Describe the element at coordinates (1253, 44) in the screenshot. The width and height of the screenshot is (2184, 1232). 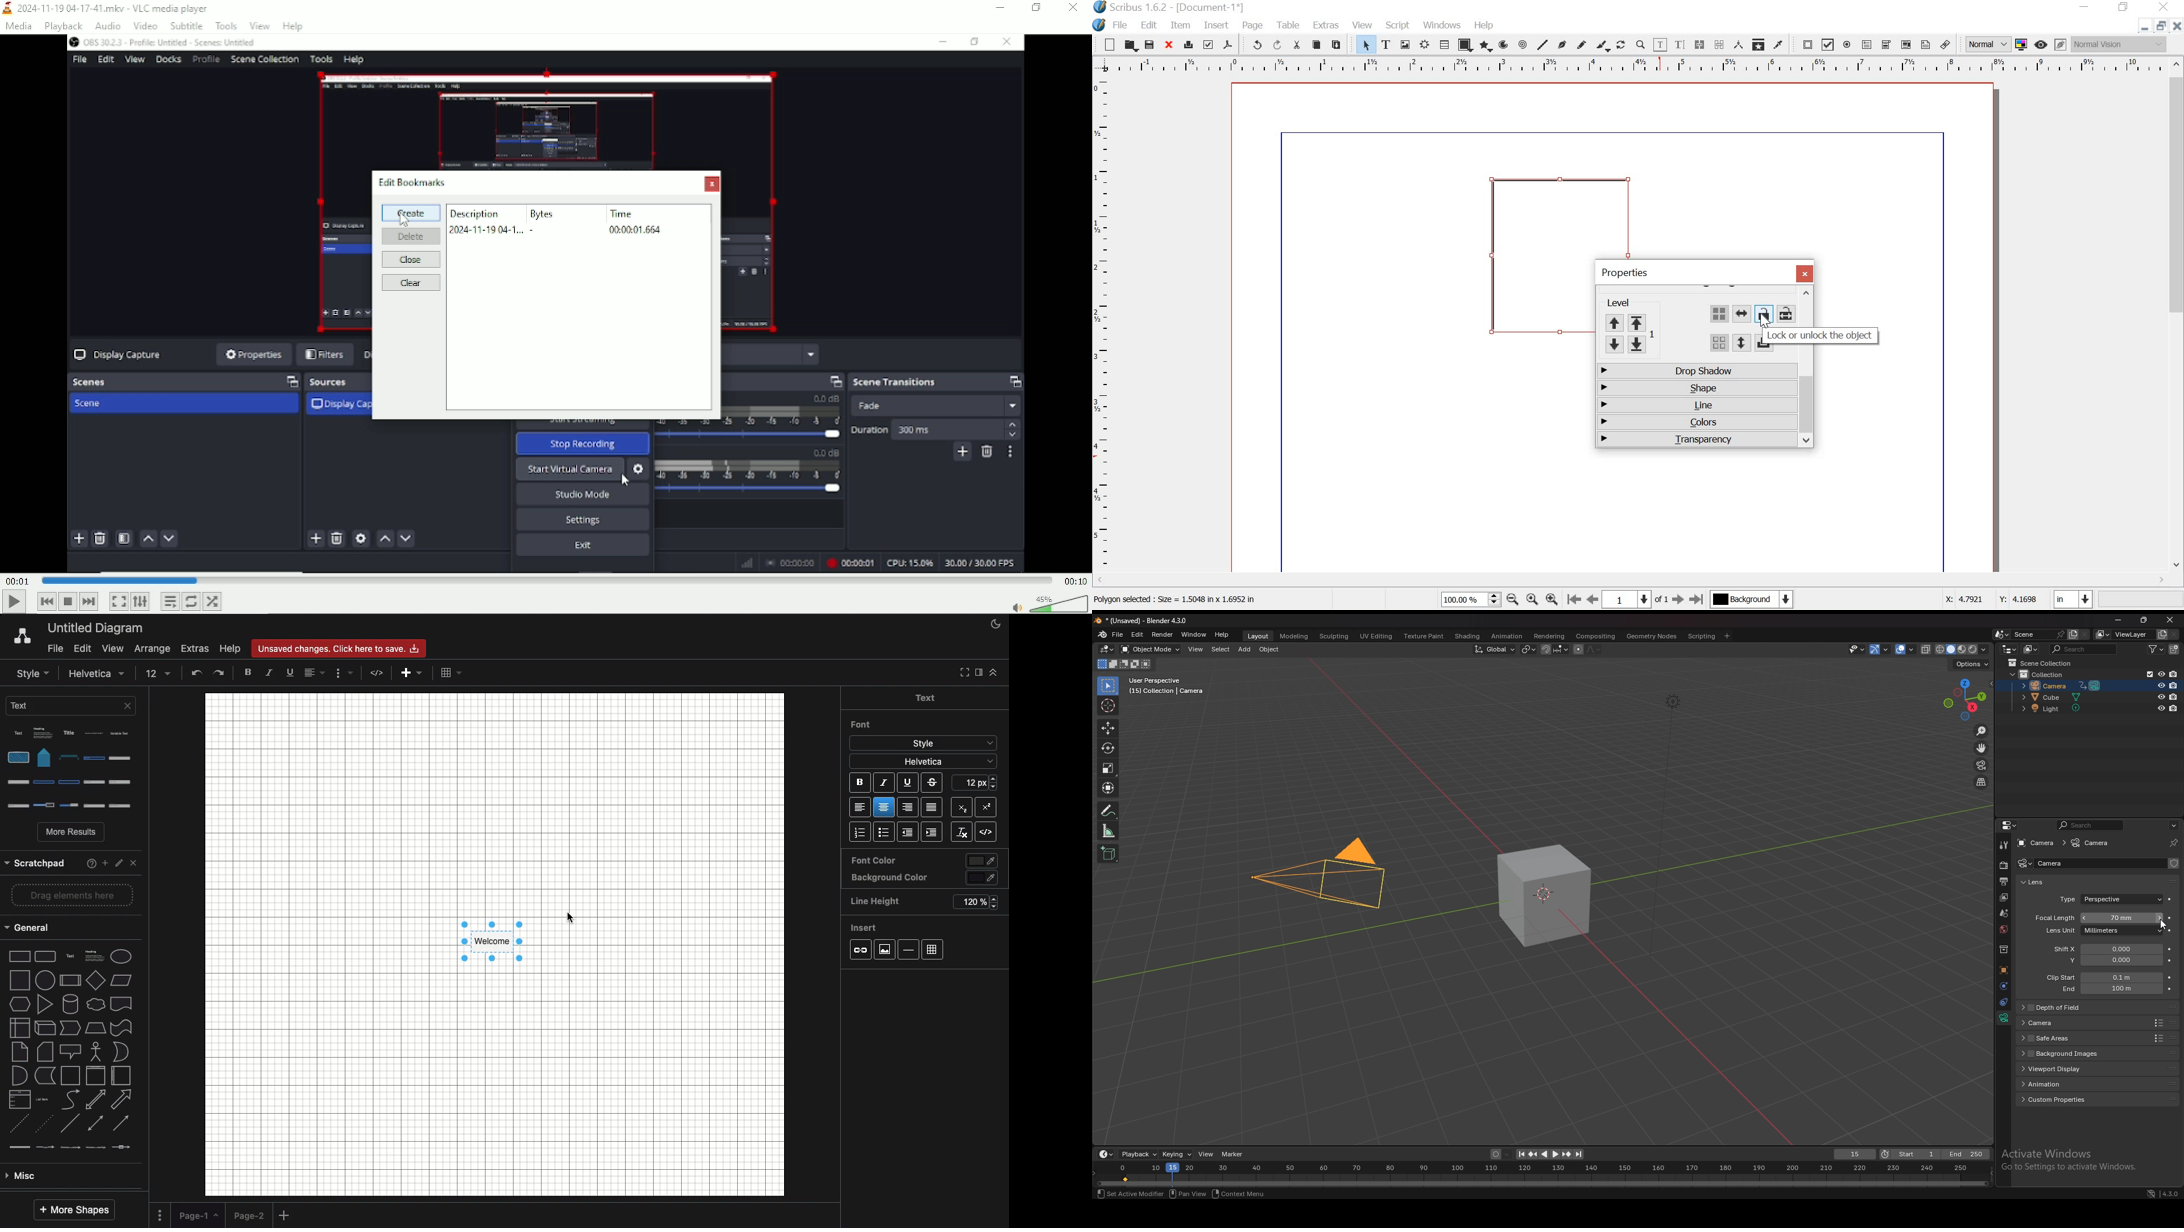
I see `undo` at that location.